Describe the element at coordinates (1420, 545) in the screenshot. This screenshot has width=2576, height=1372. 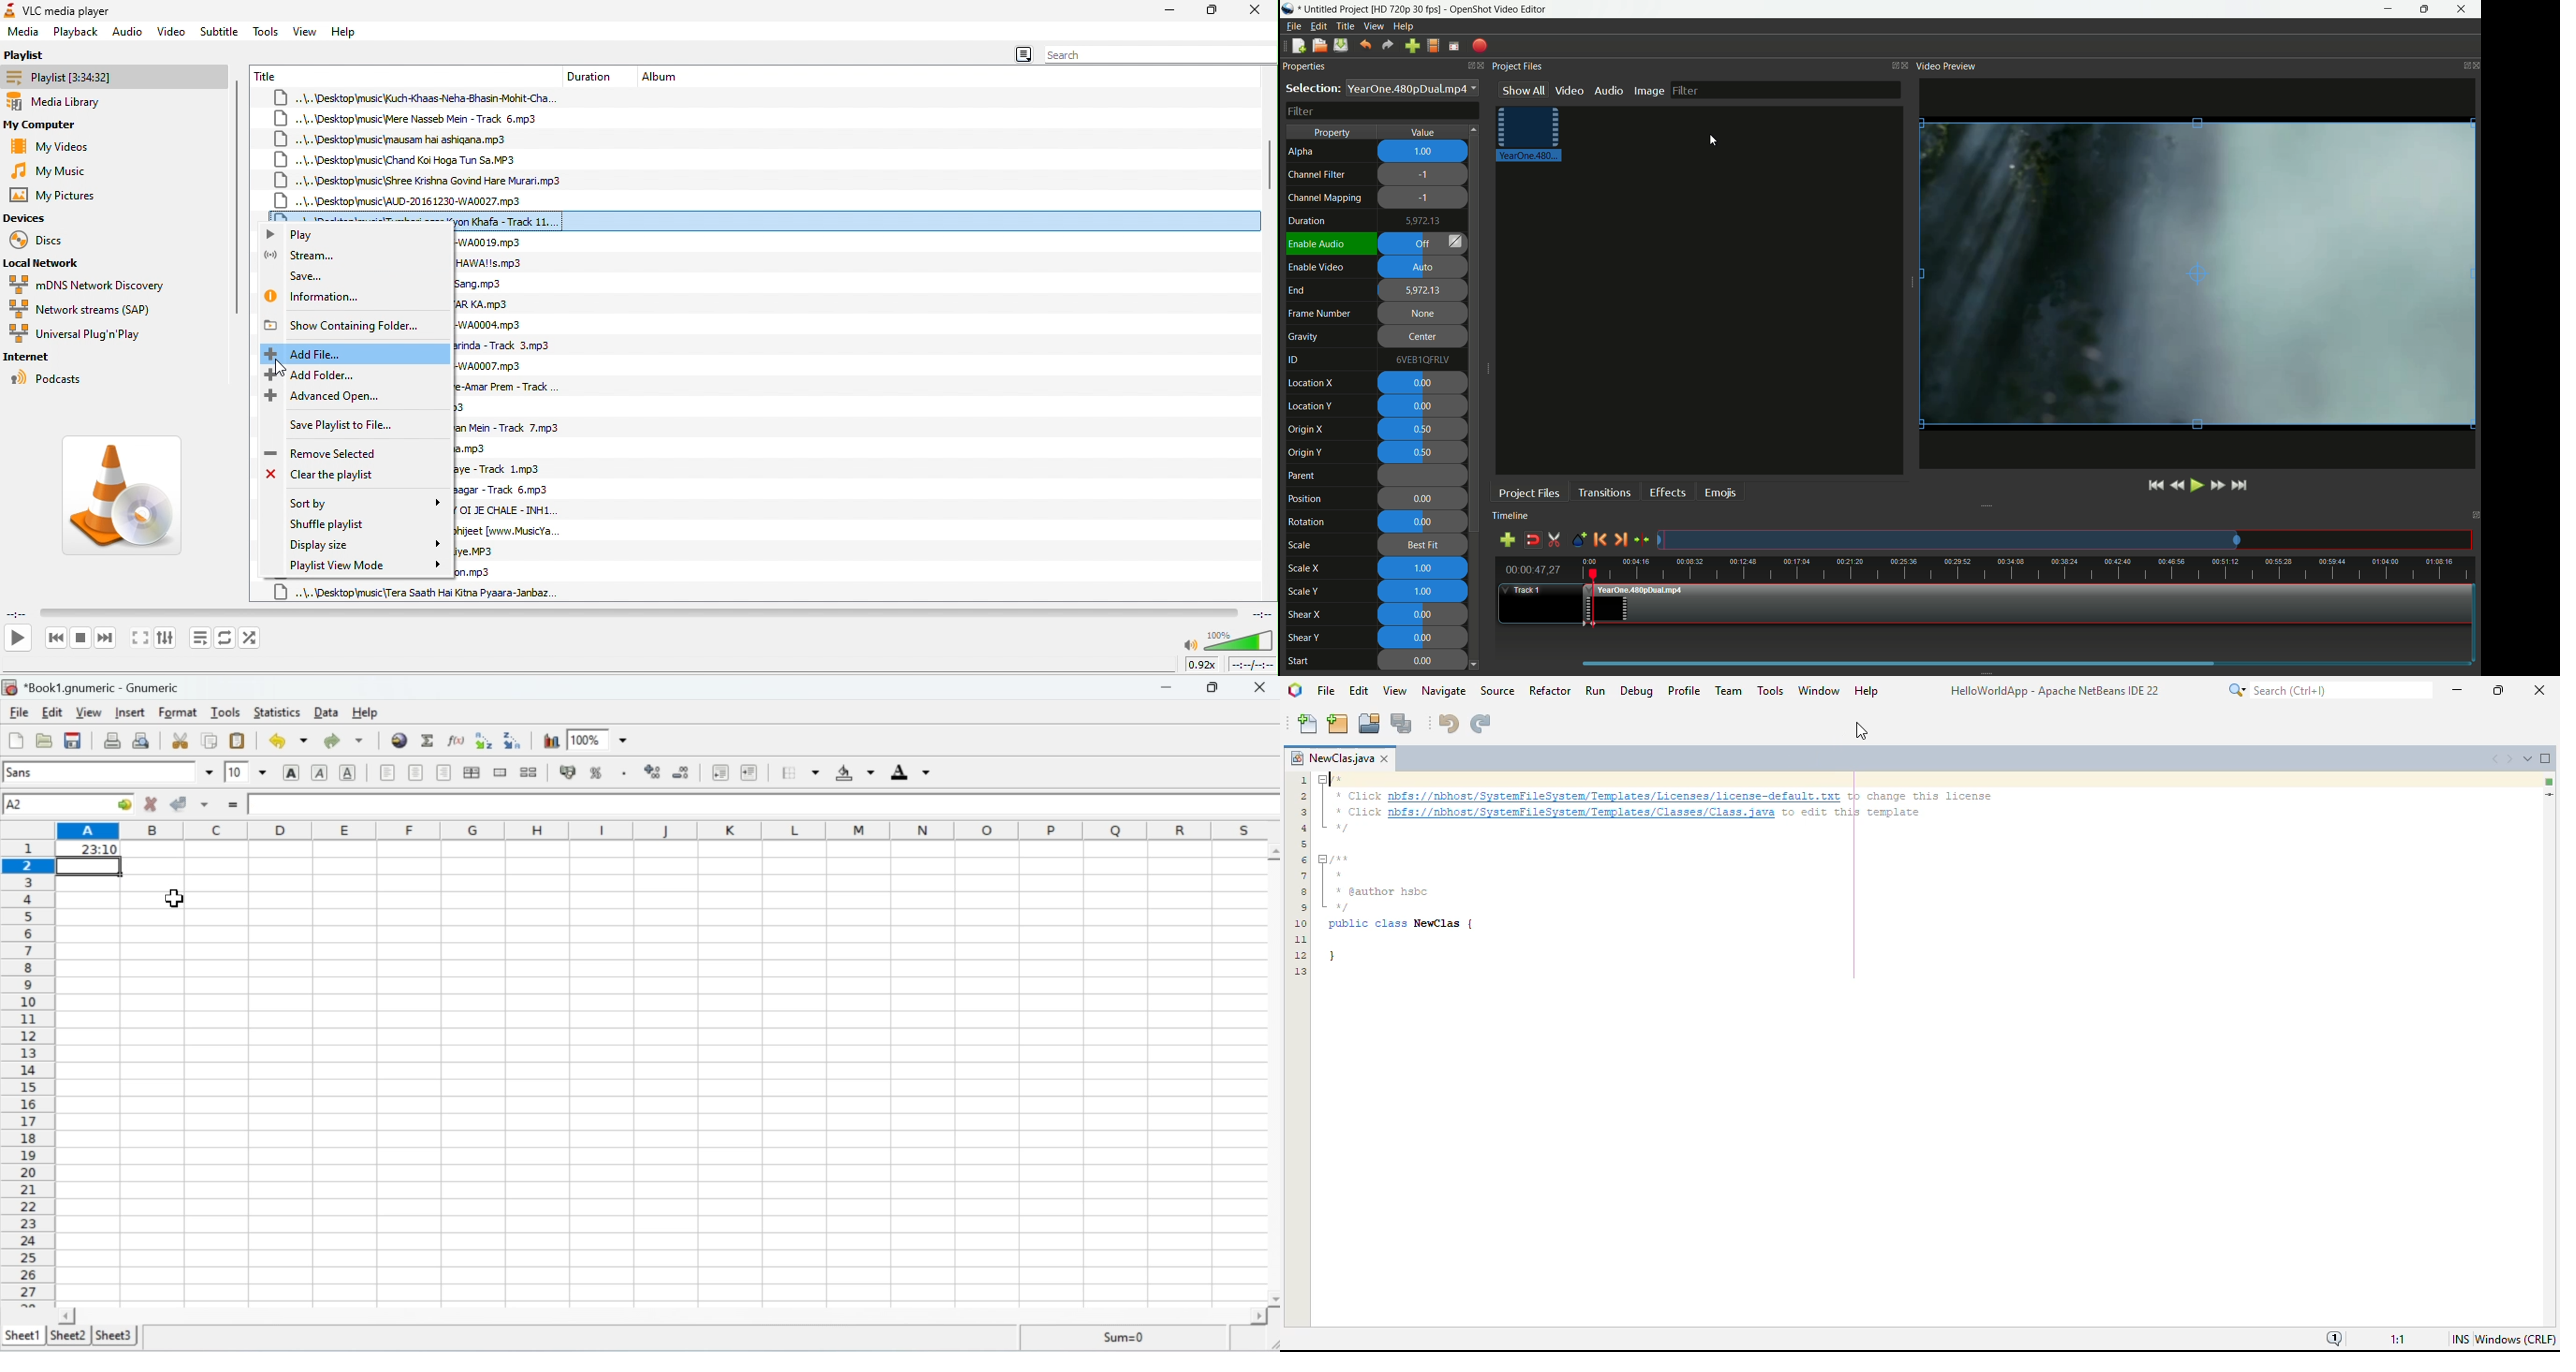
I see `best fit` at that location.